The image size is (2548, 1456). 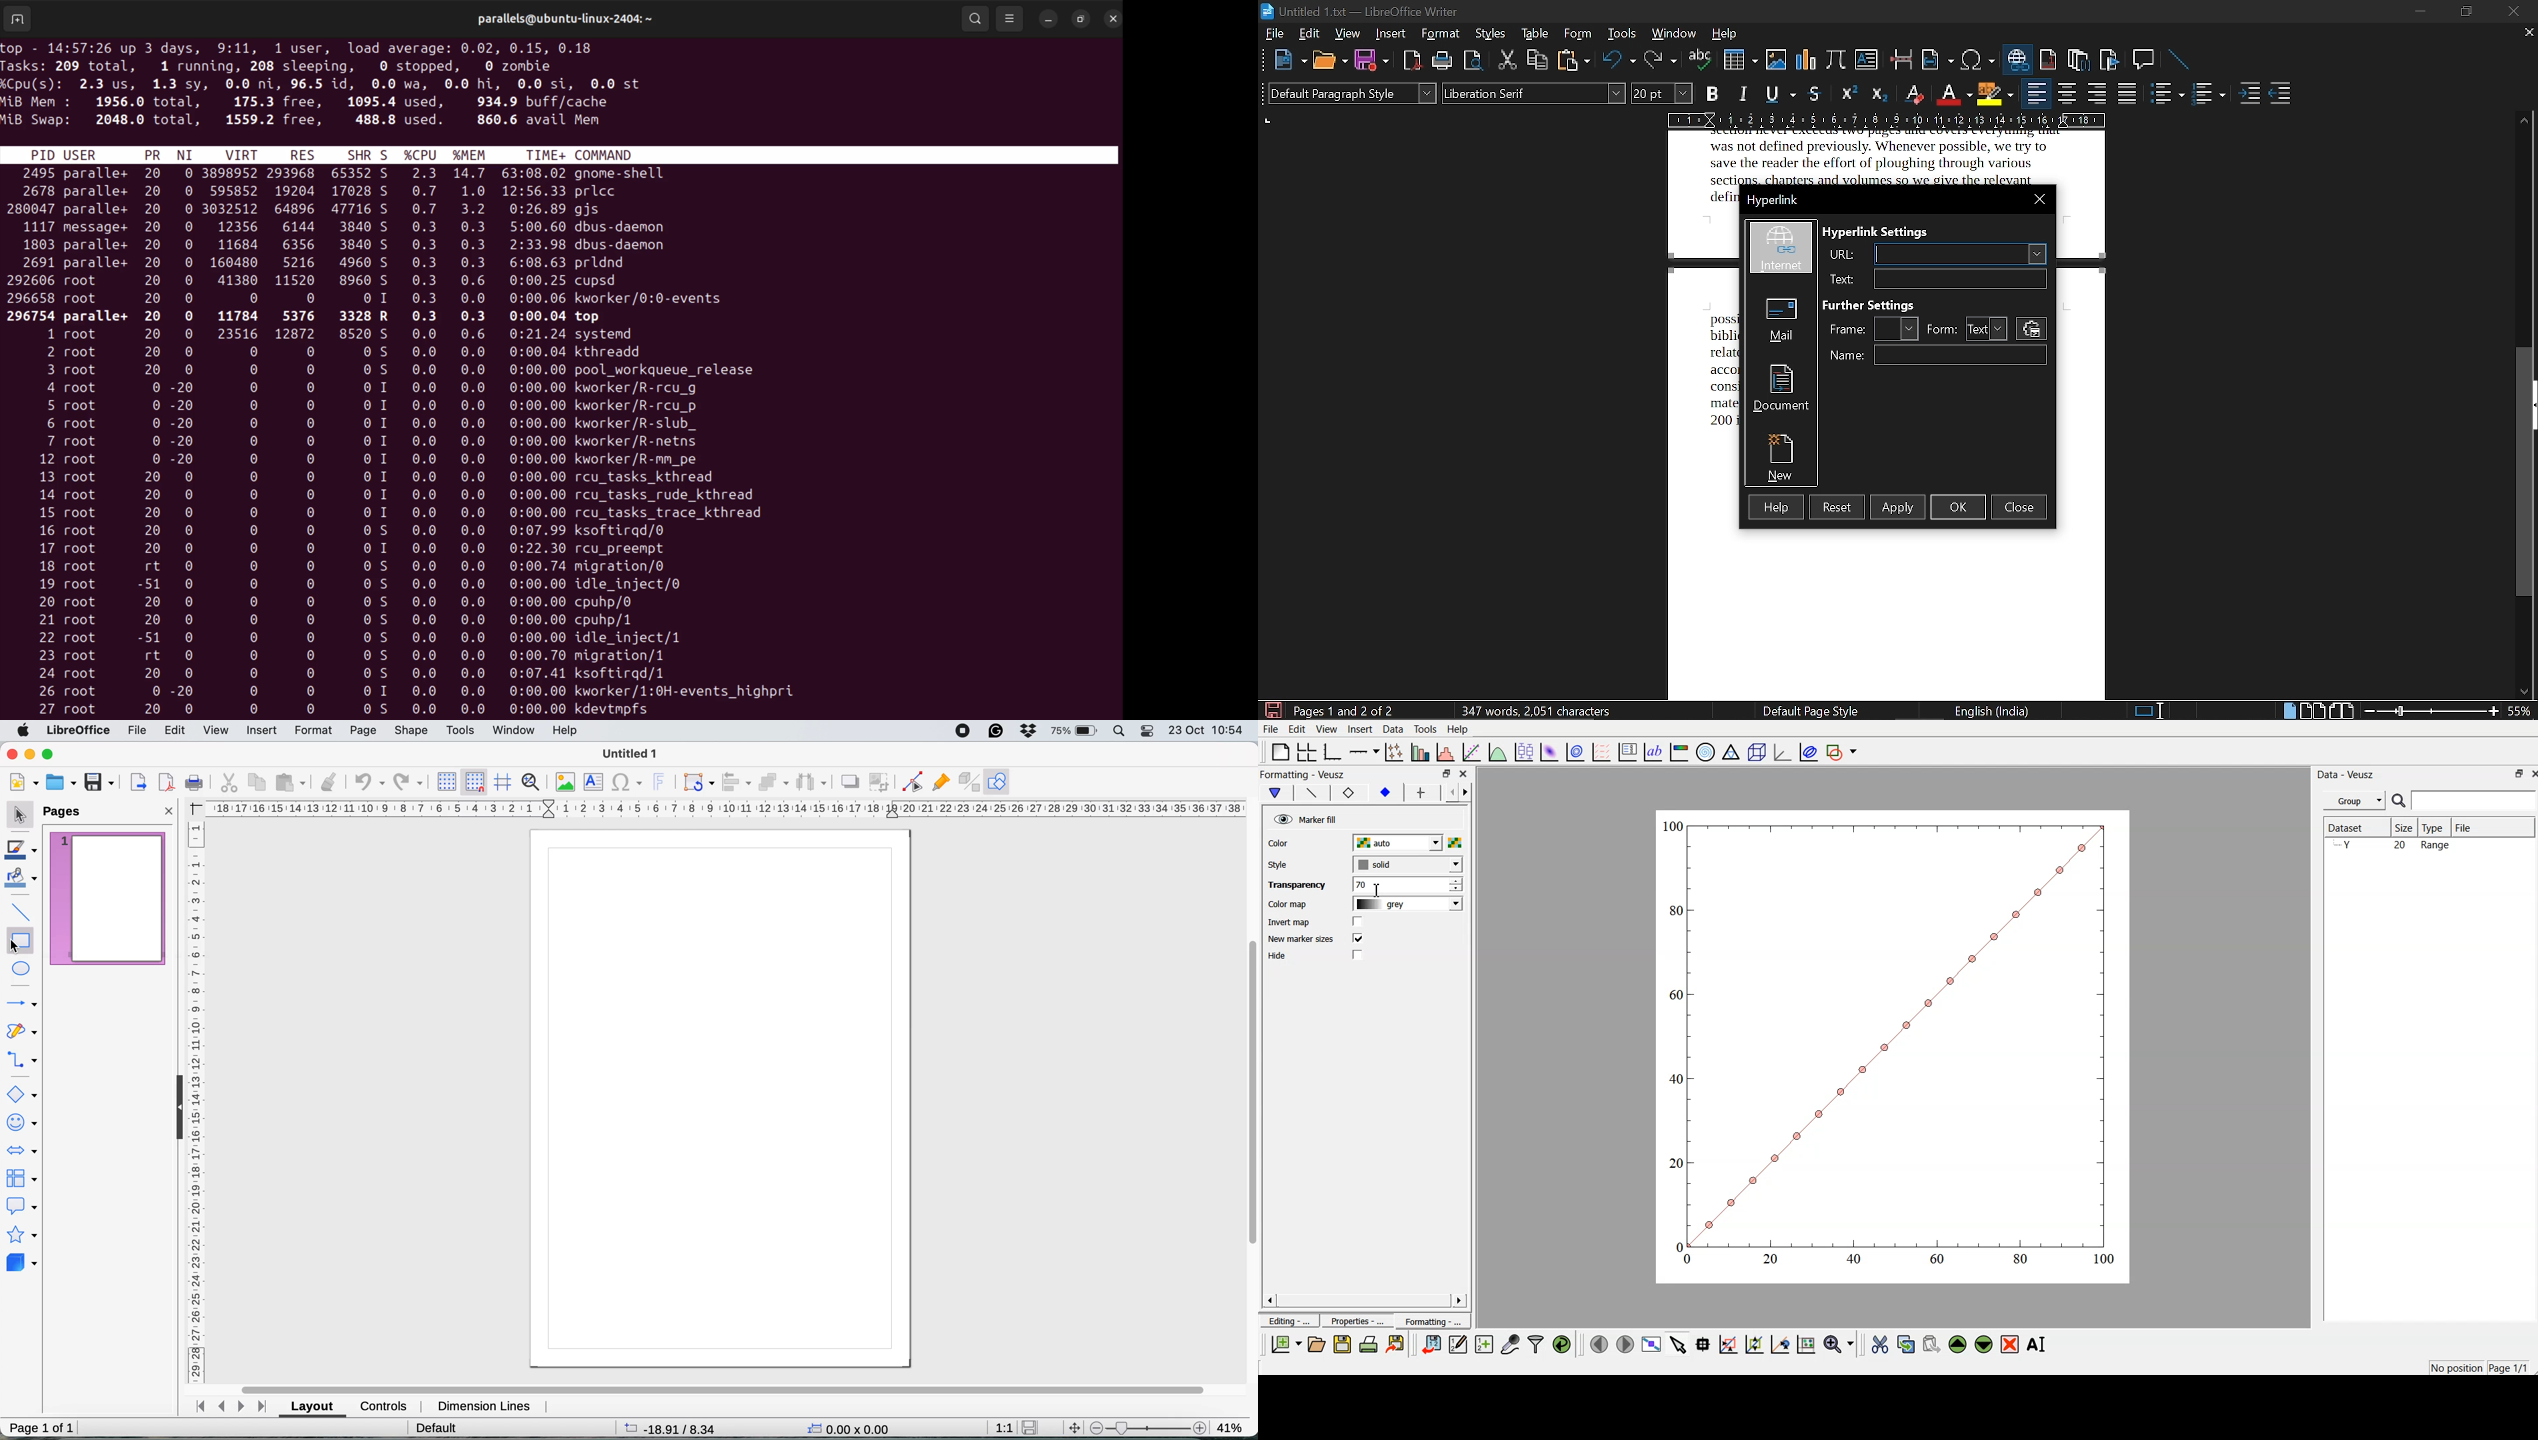 I want to click on insert image, so click(x=1776, y=62).